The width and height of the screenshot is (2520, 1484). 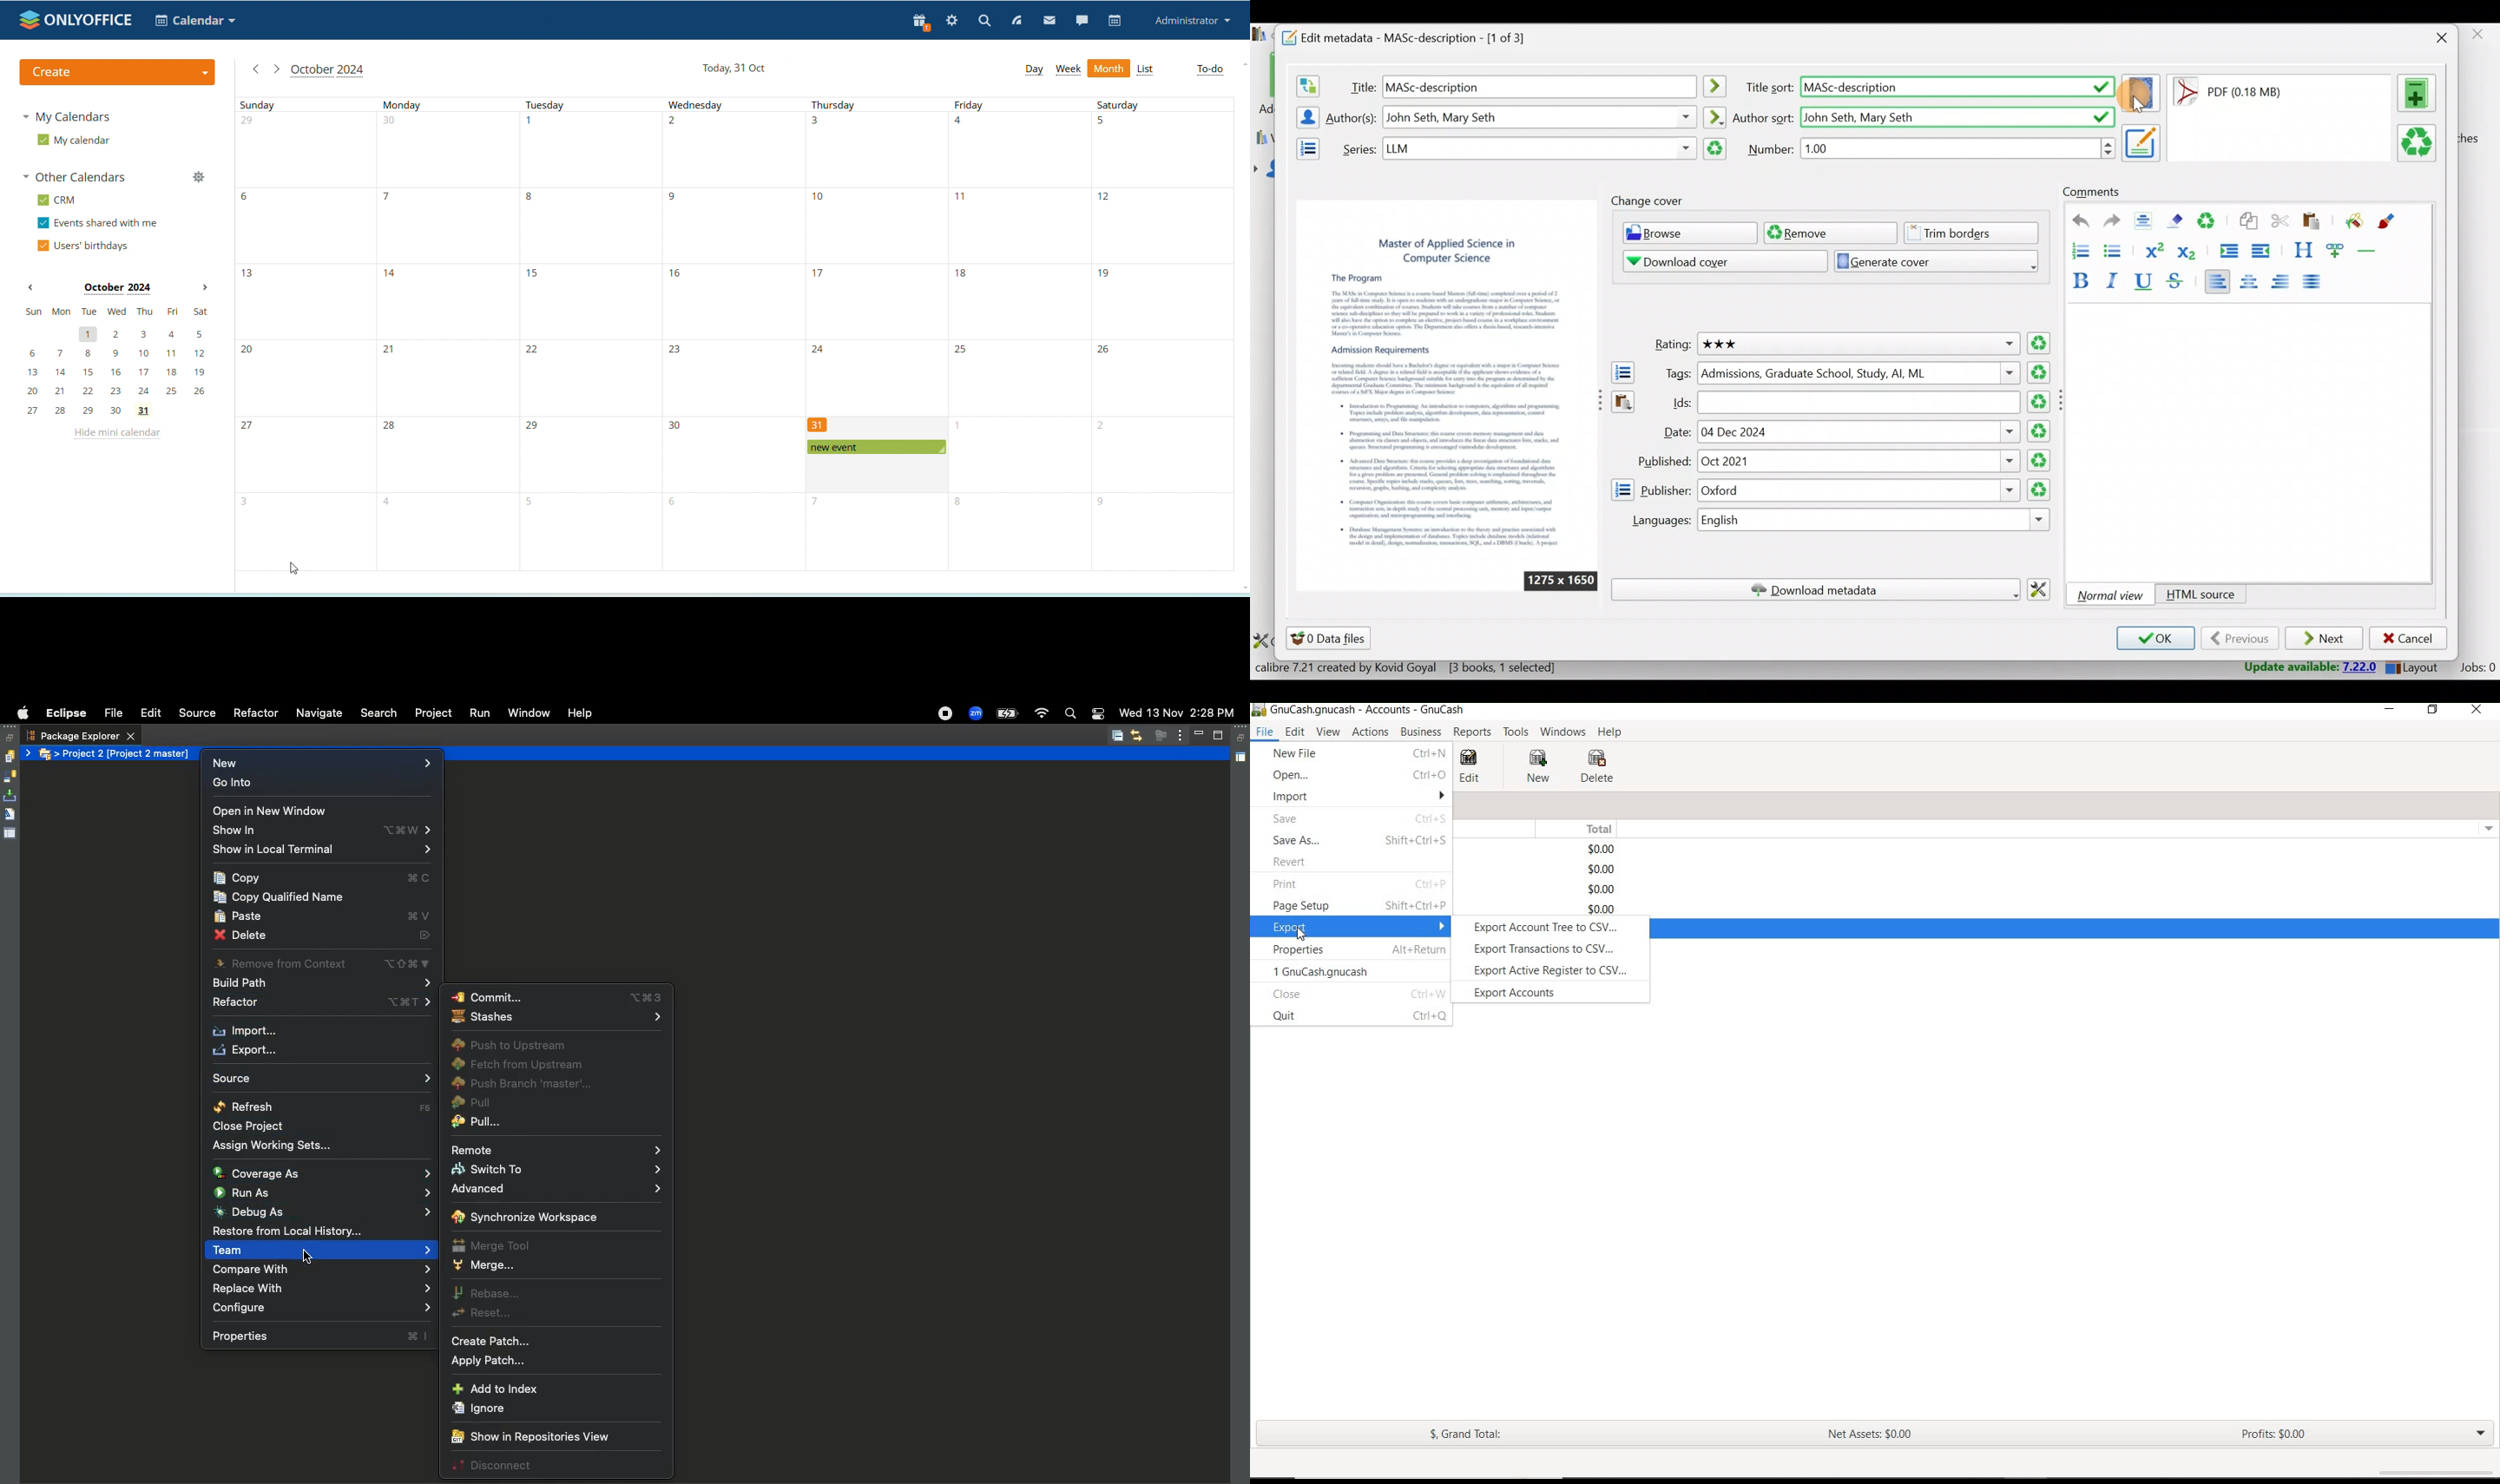 I want to click on Rebase, so click(x=485, y=1294).